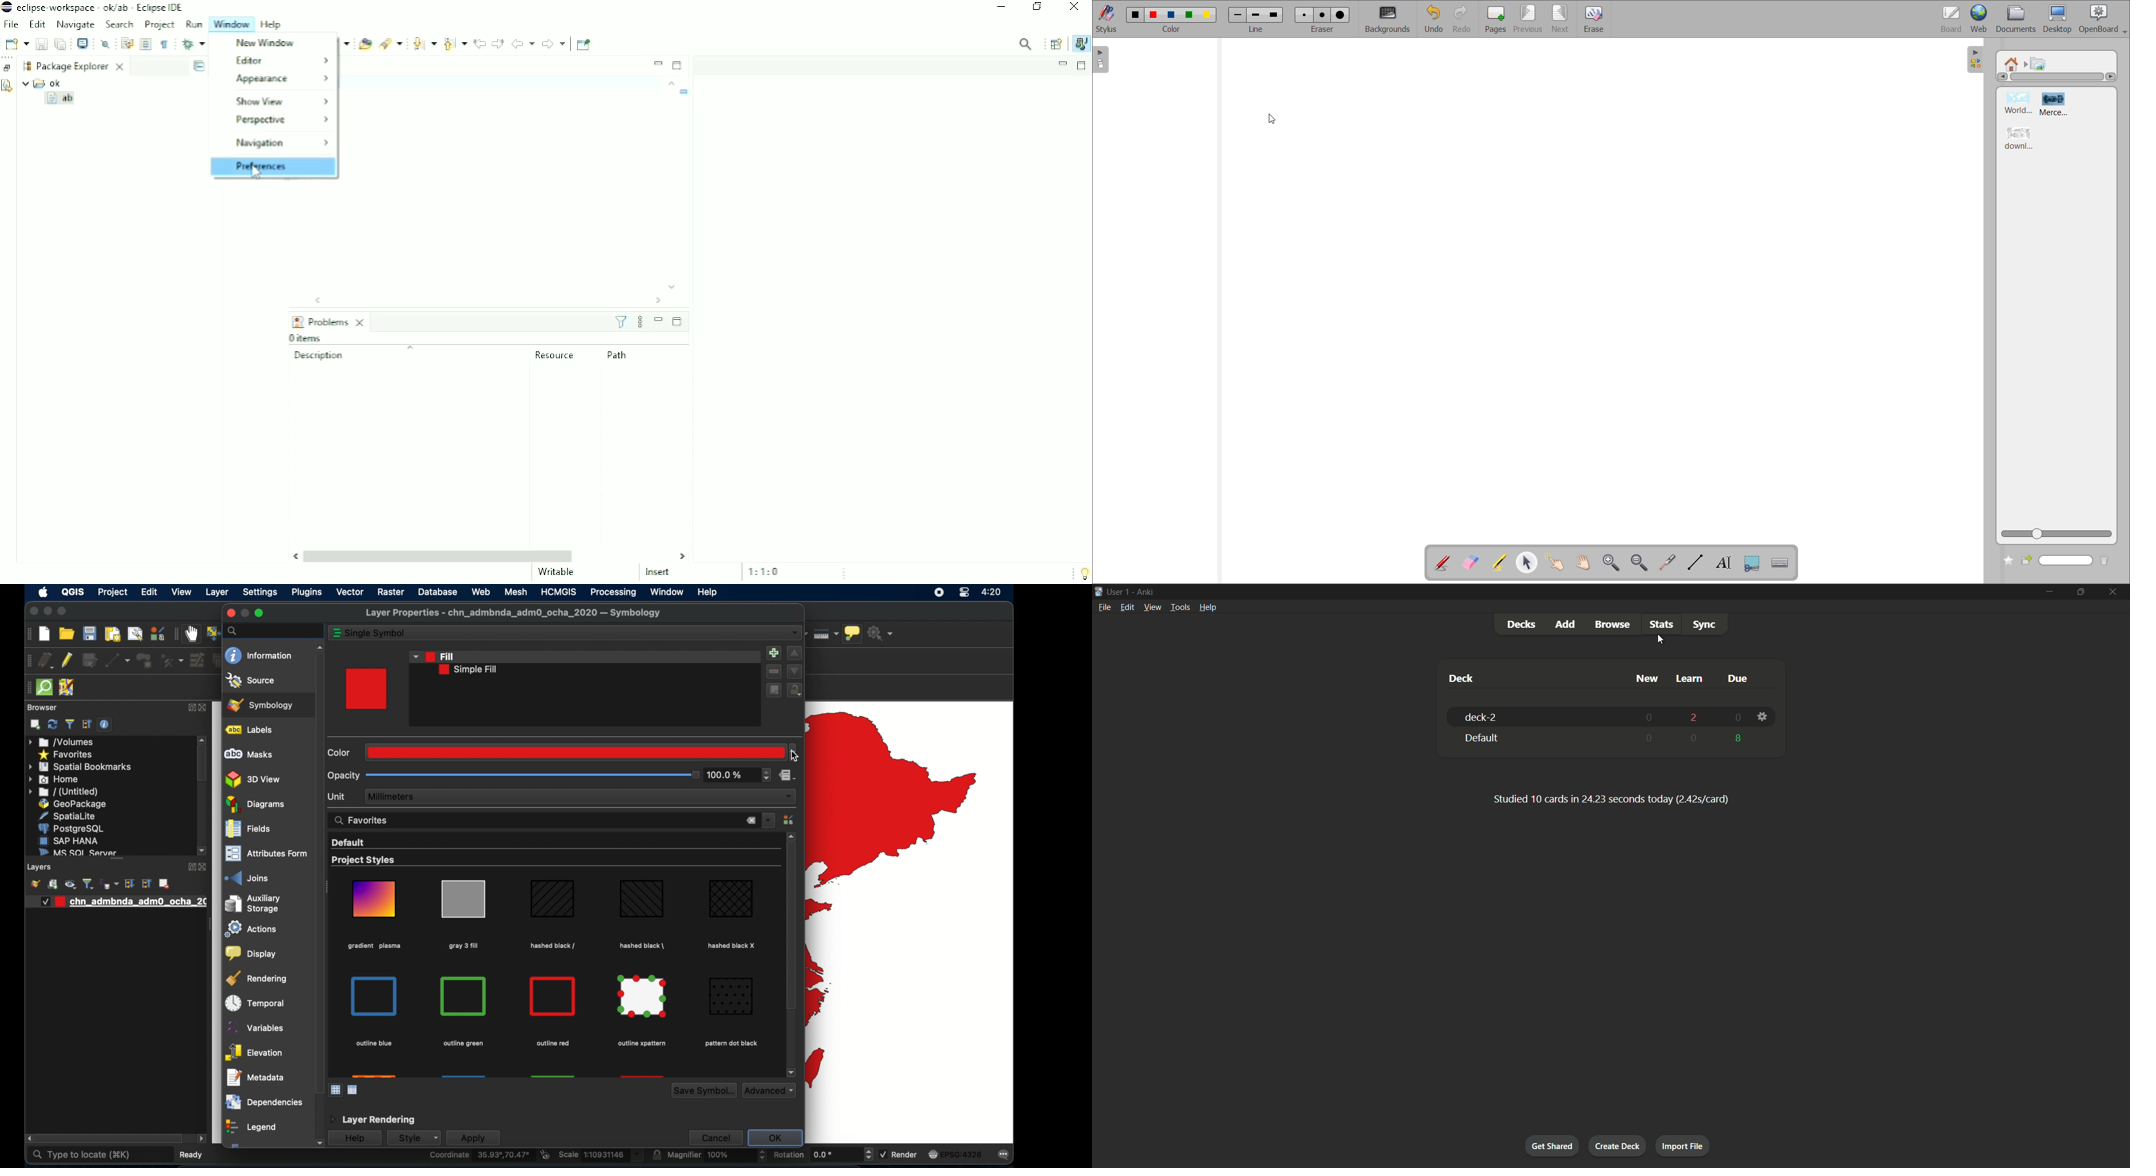  What do you see at coordinates (1620, 1141) in the screenshot?
I see `Create deck` at bounding box center [1620, 1141].